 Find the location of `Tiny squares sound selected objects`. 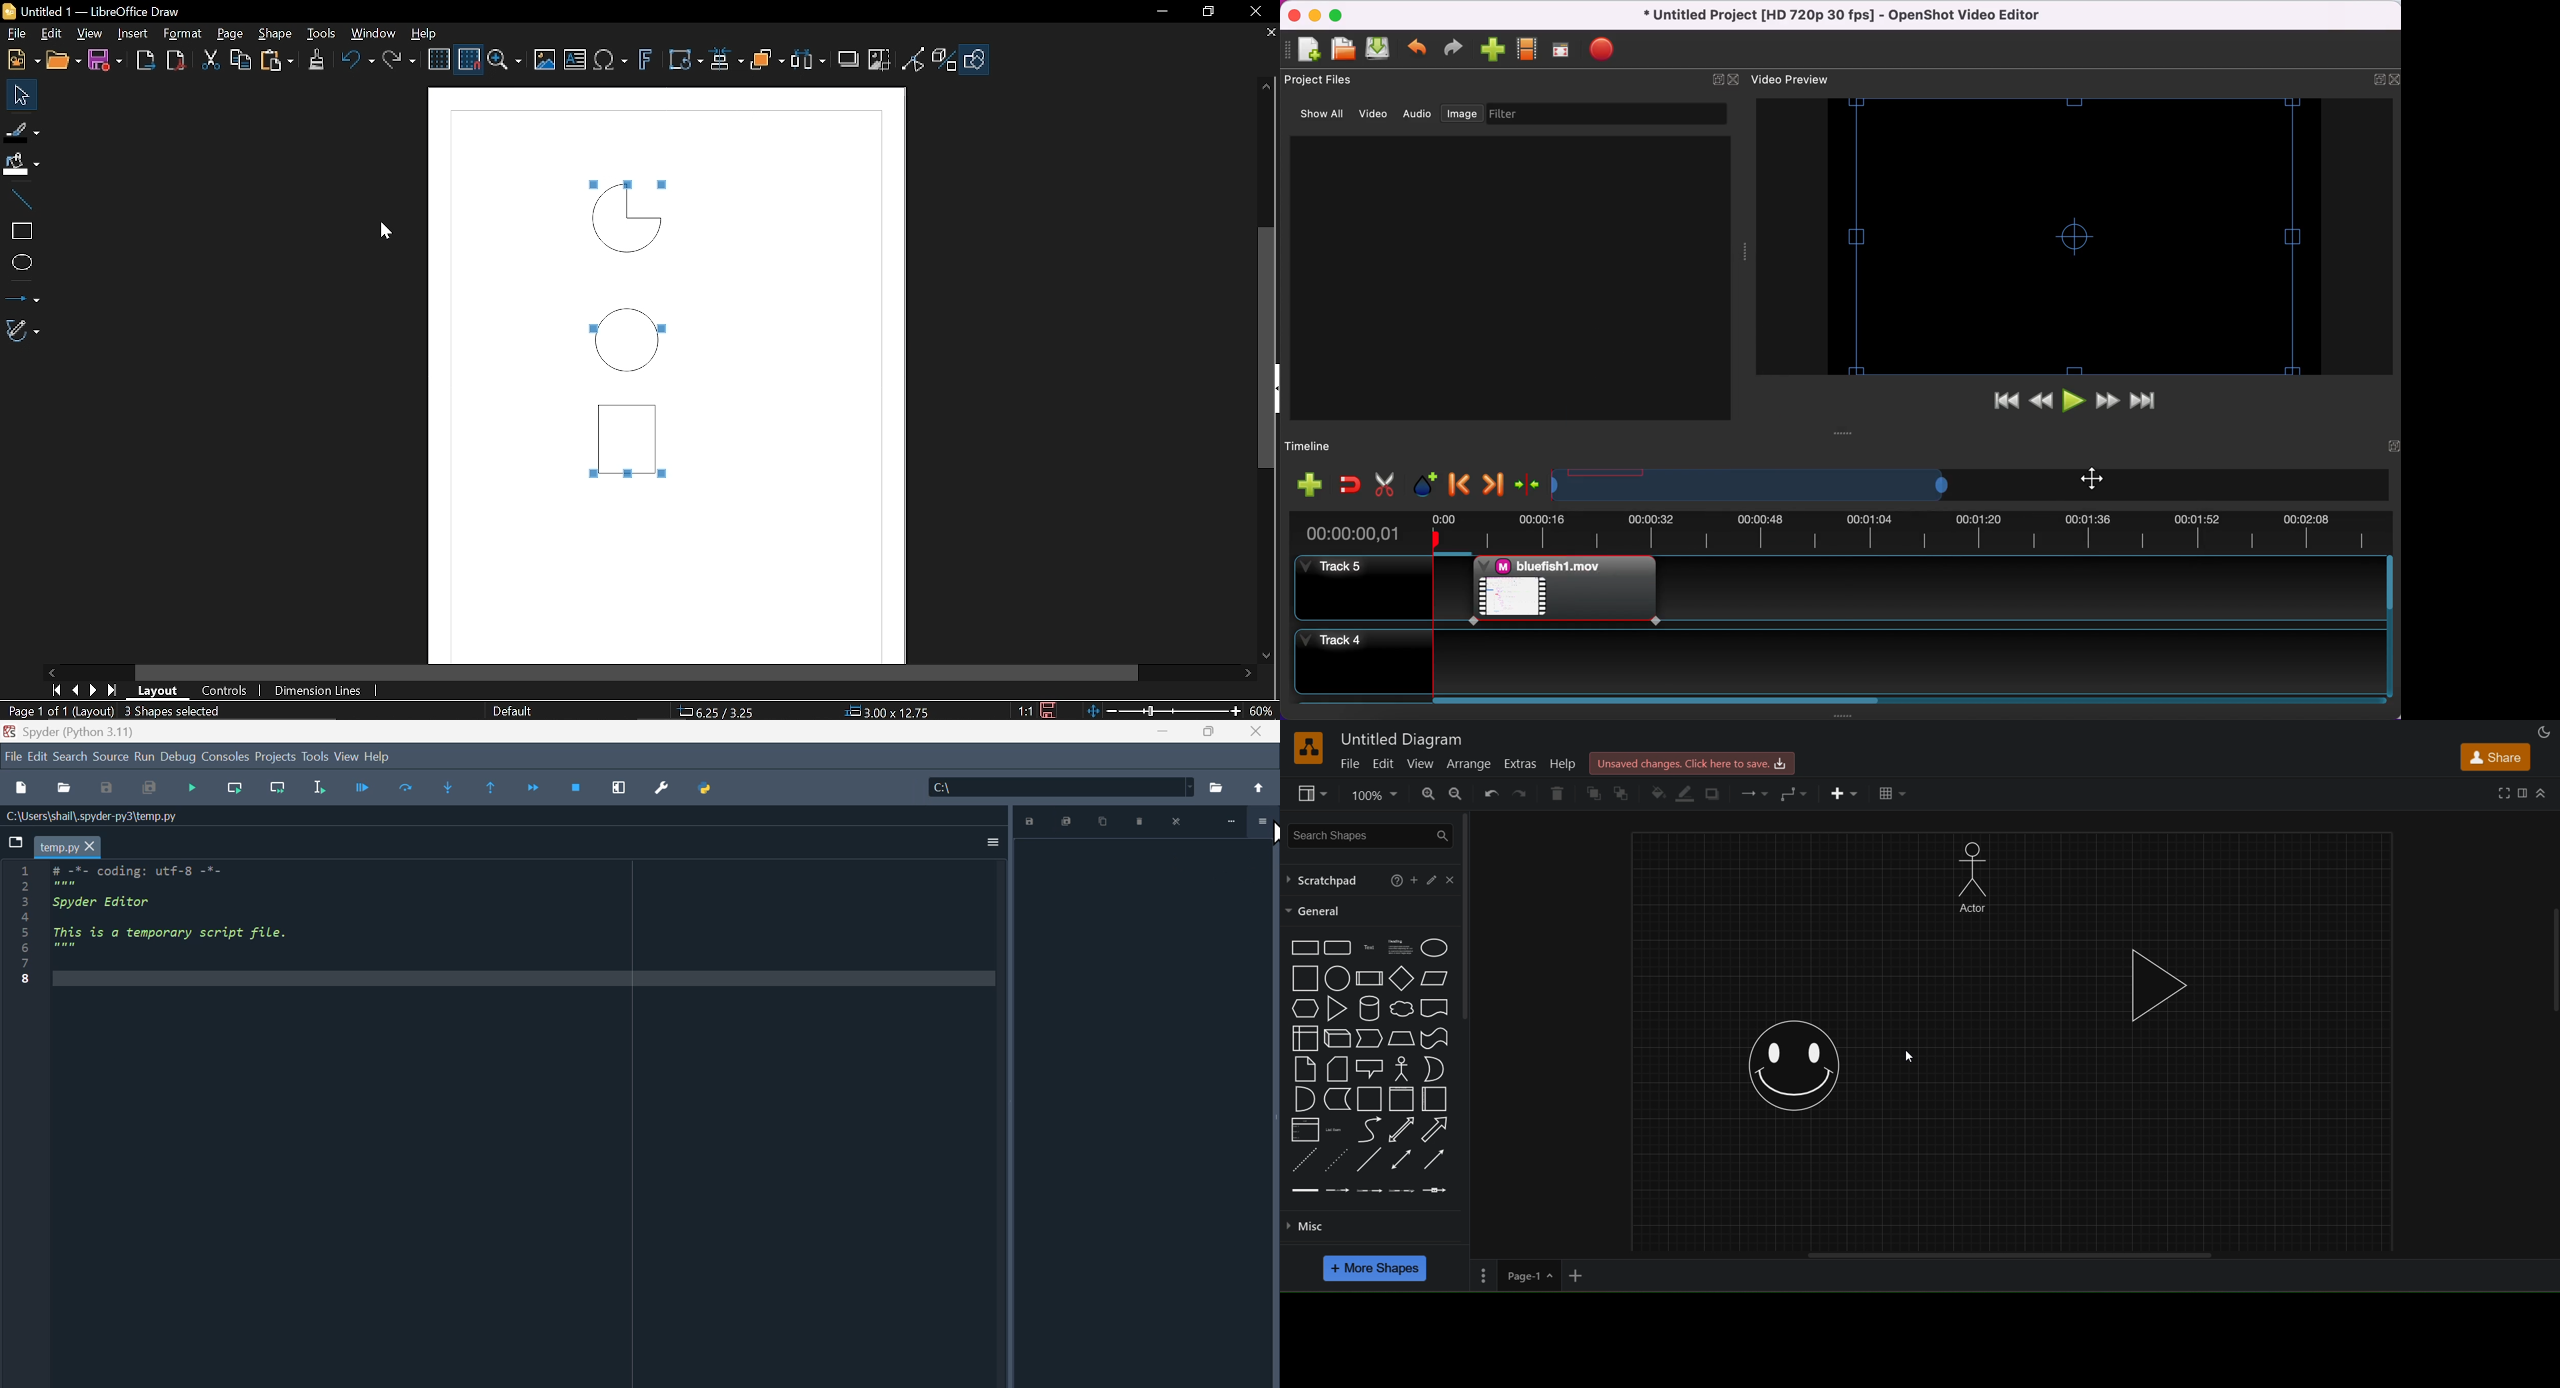

Tiny squares sound selected objects is located at coordinates (625, 186).